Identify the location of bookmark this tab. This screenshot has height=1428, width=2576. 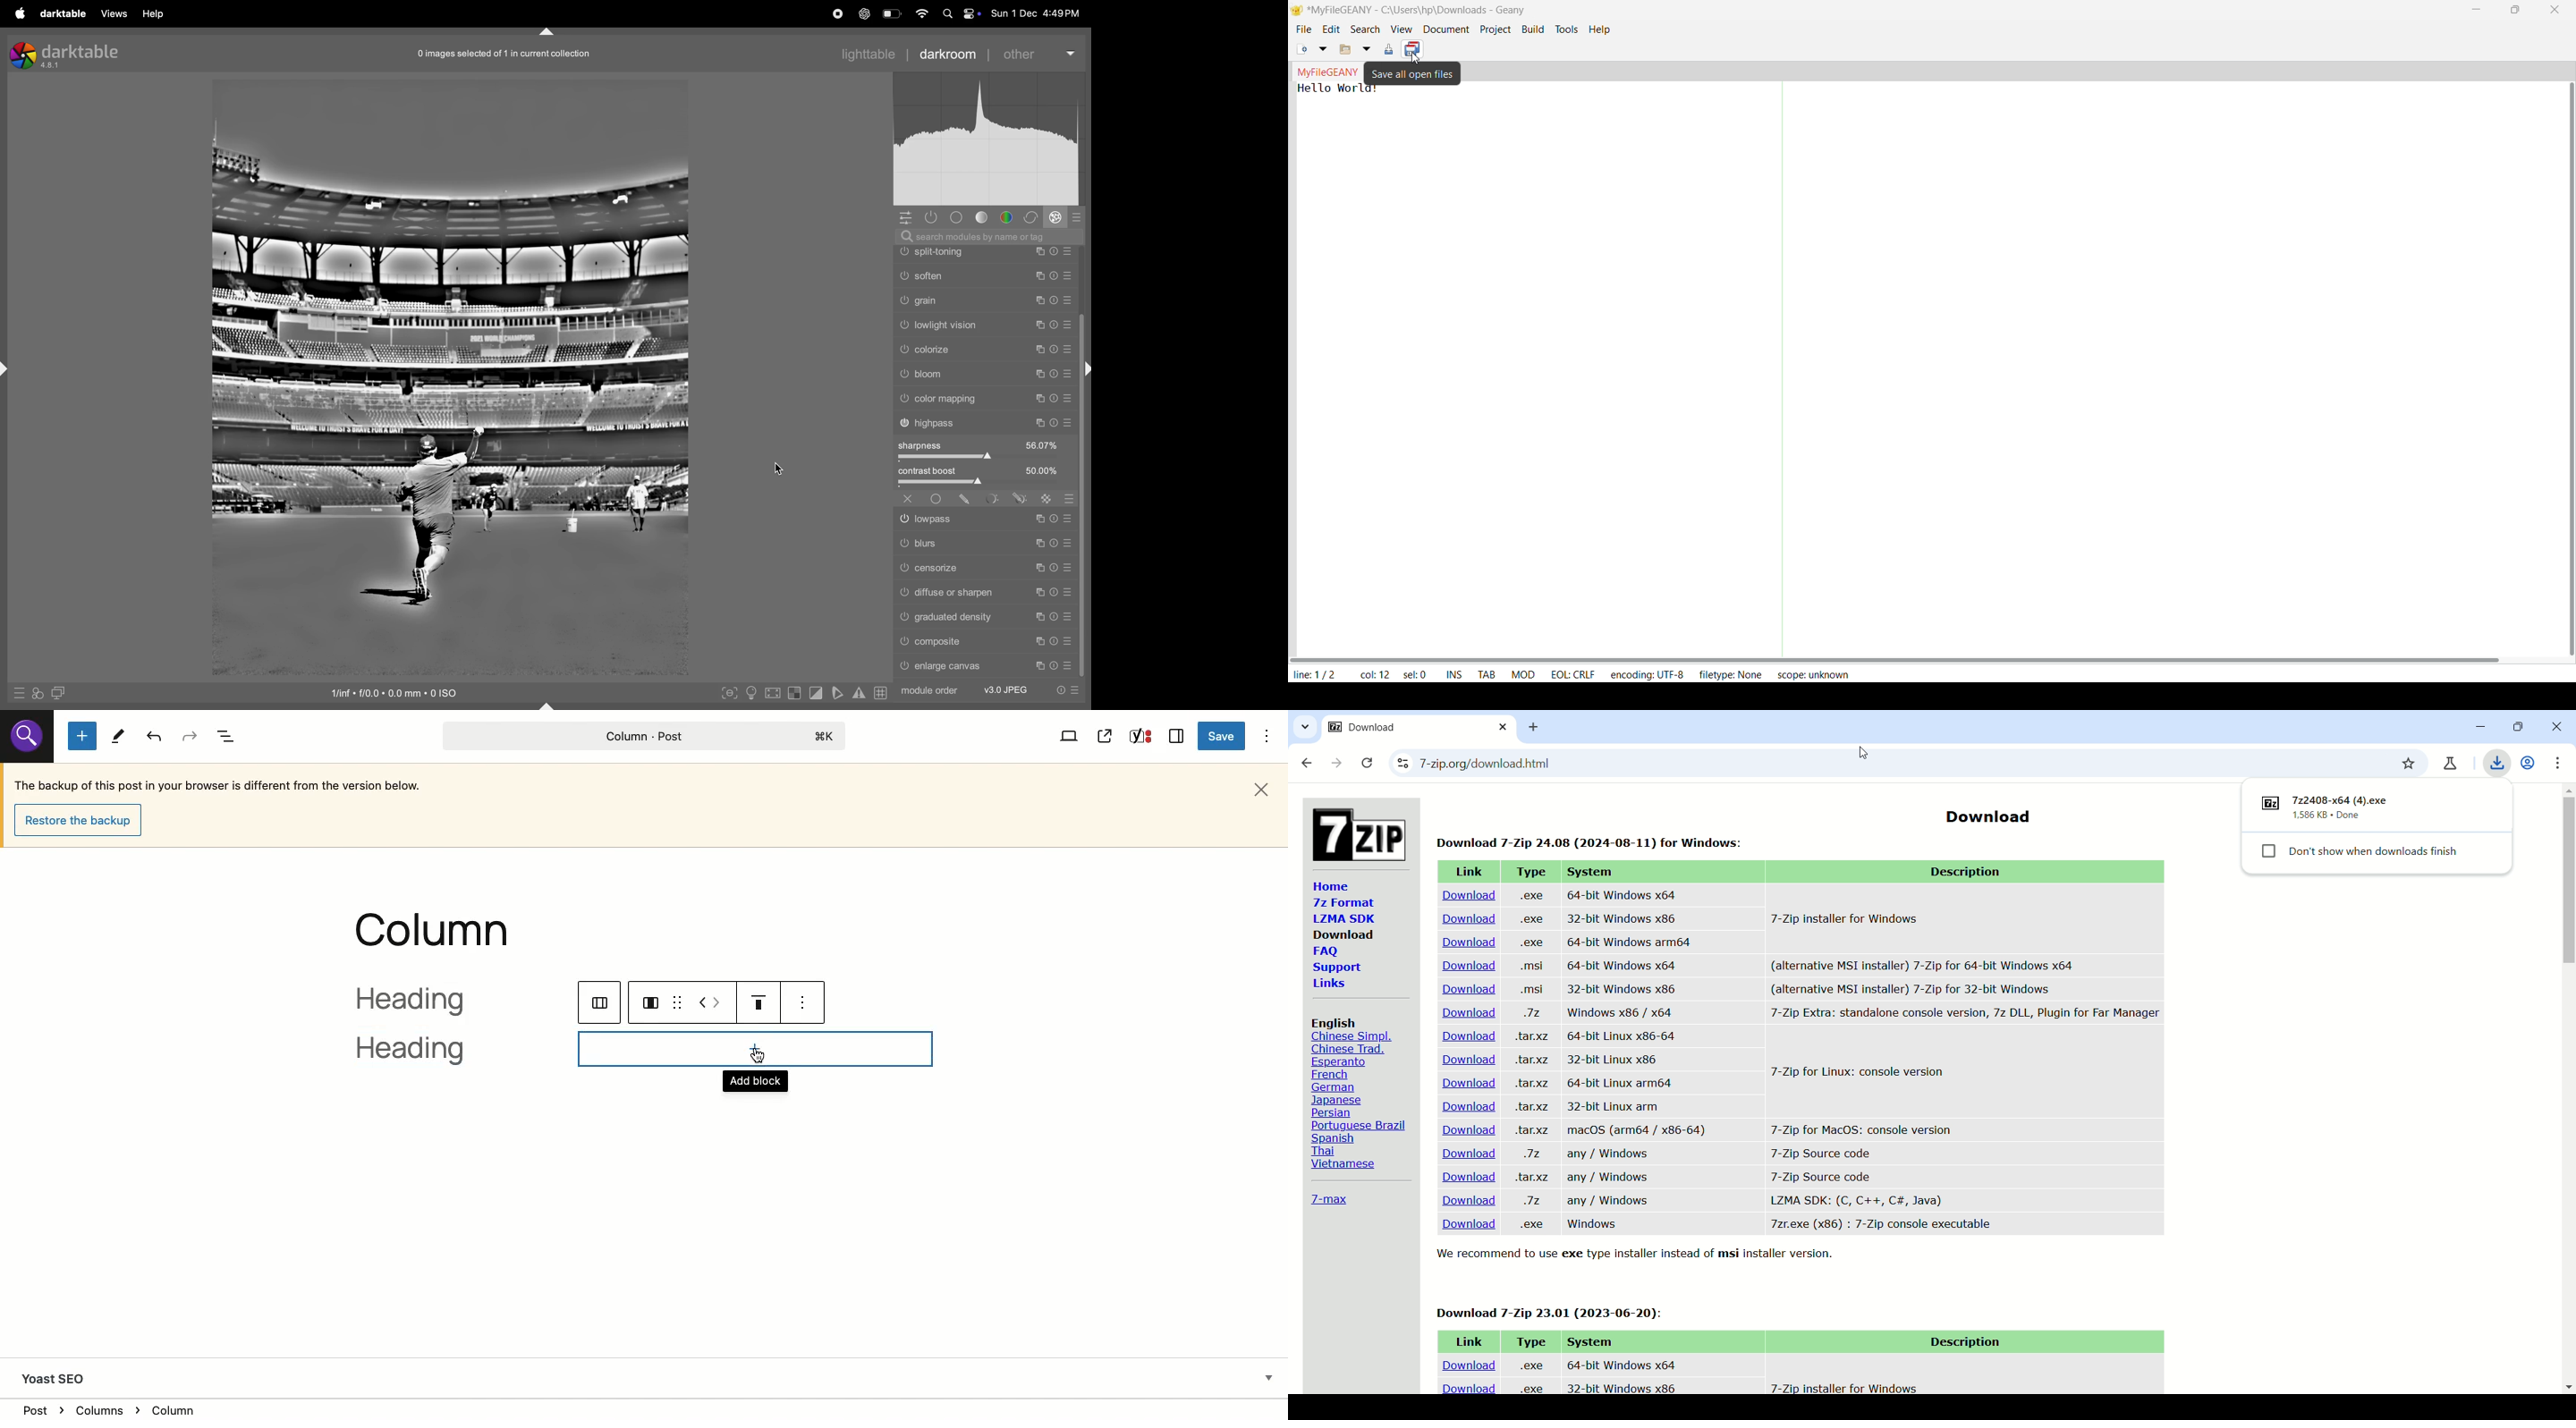
(2408, 763).